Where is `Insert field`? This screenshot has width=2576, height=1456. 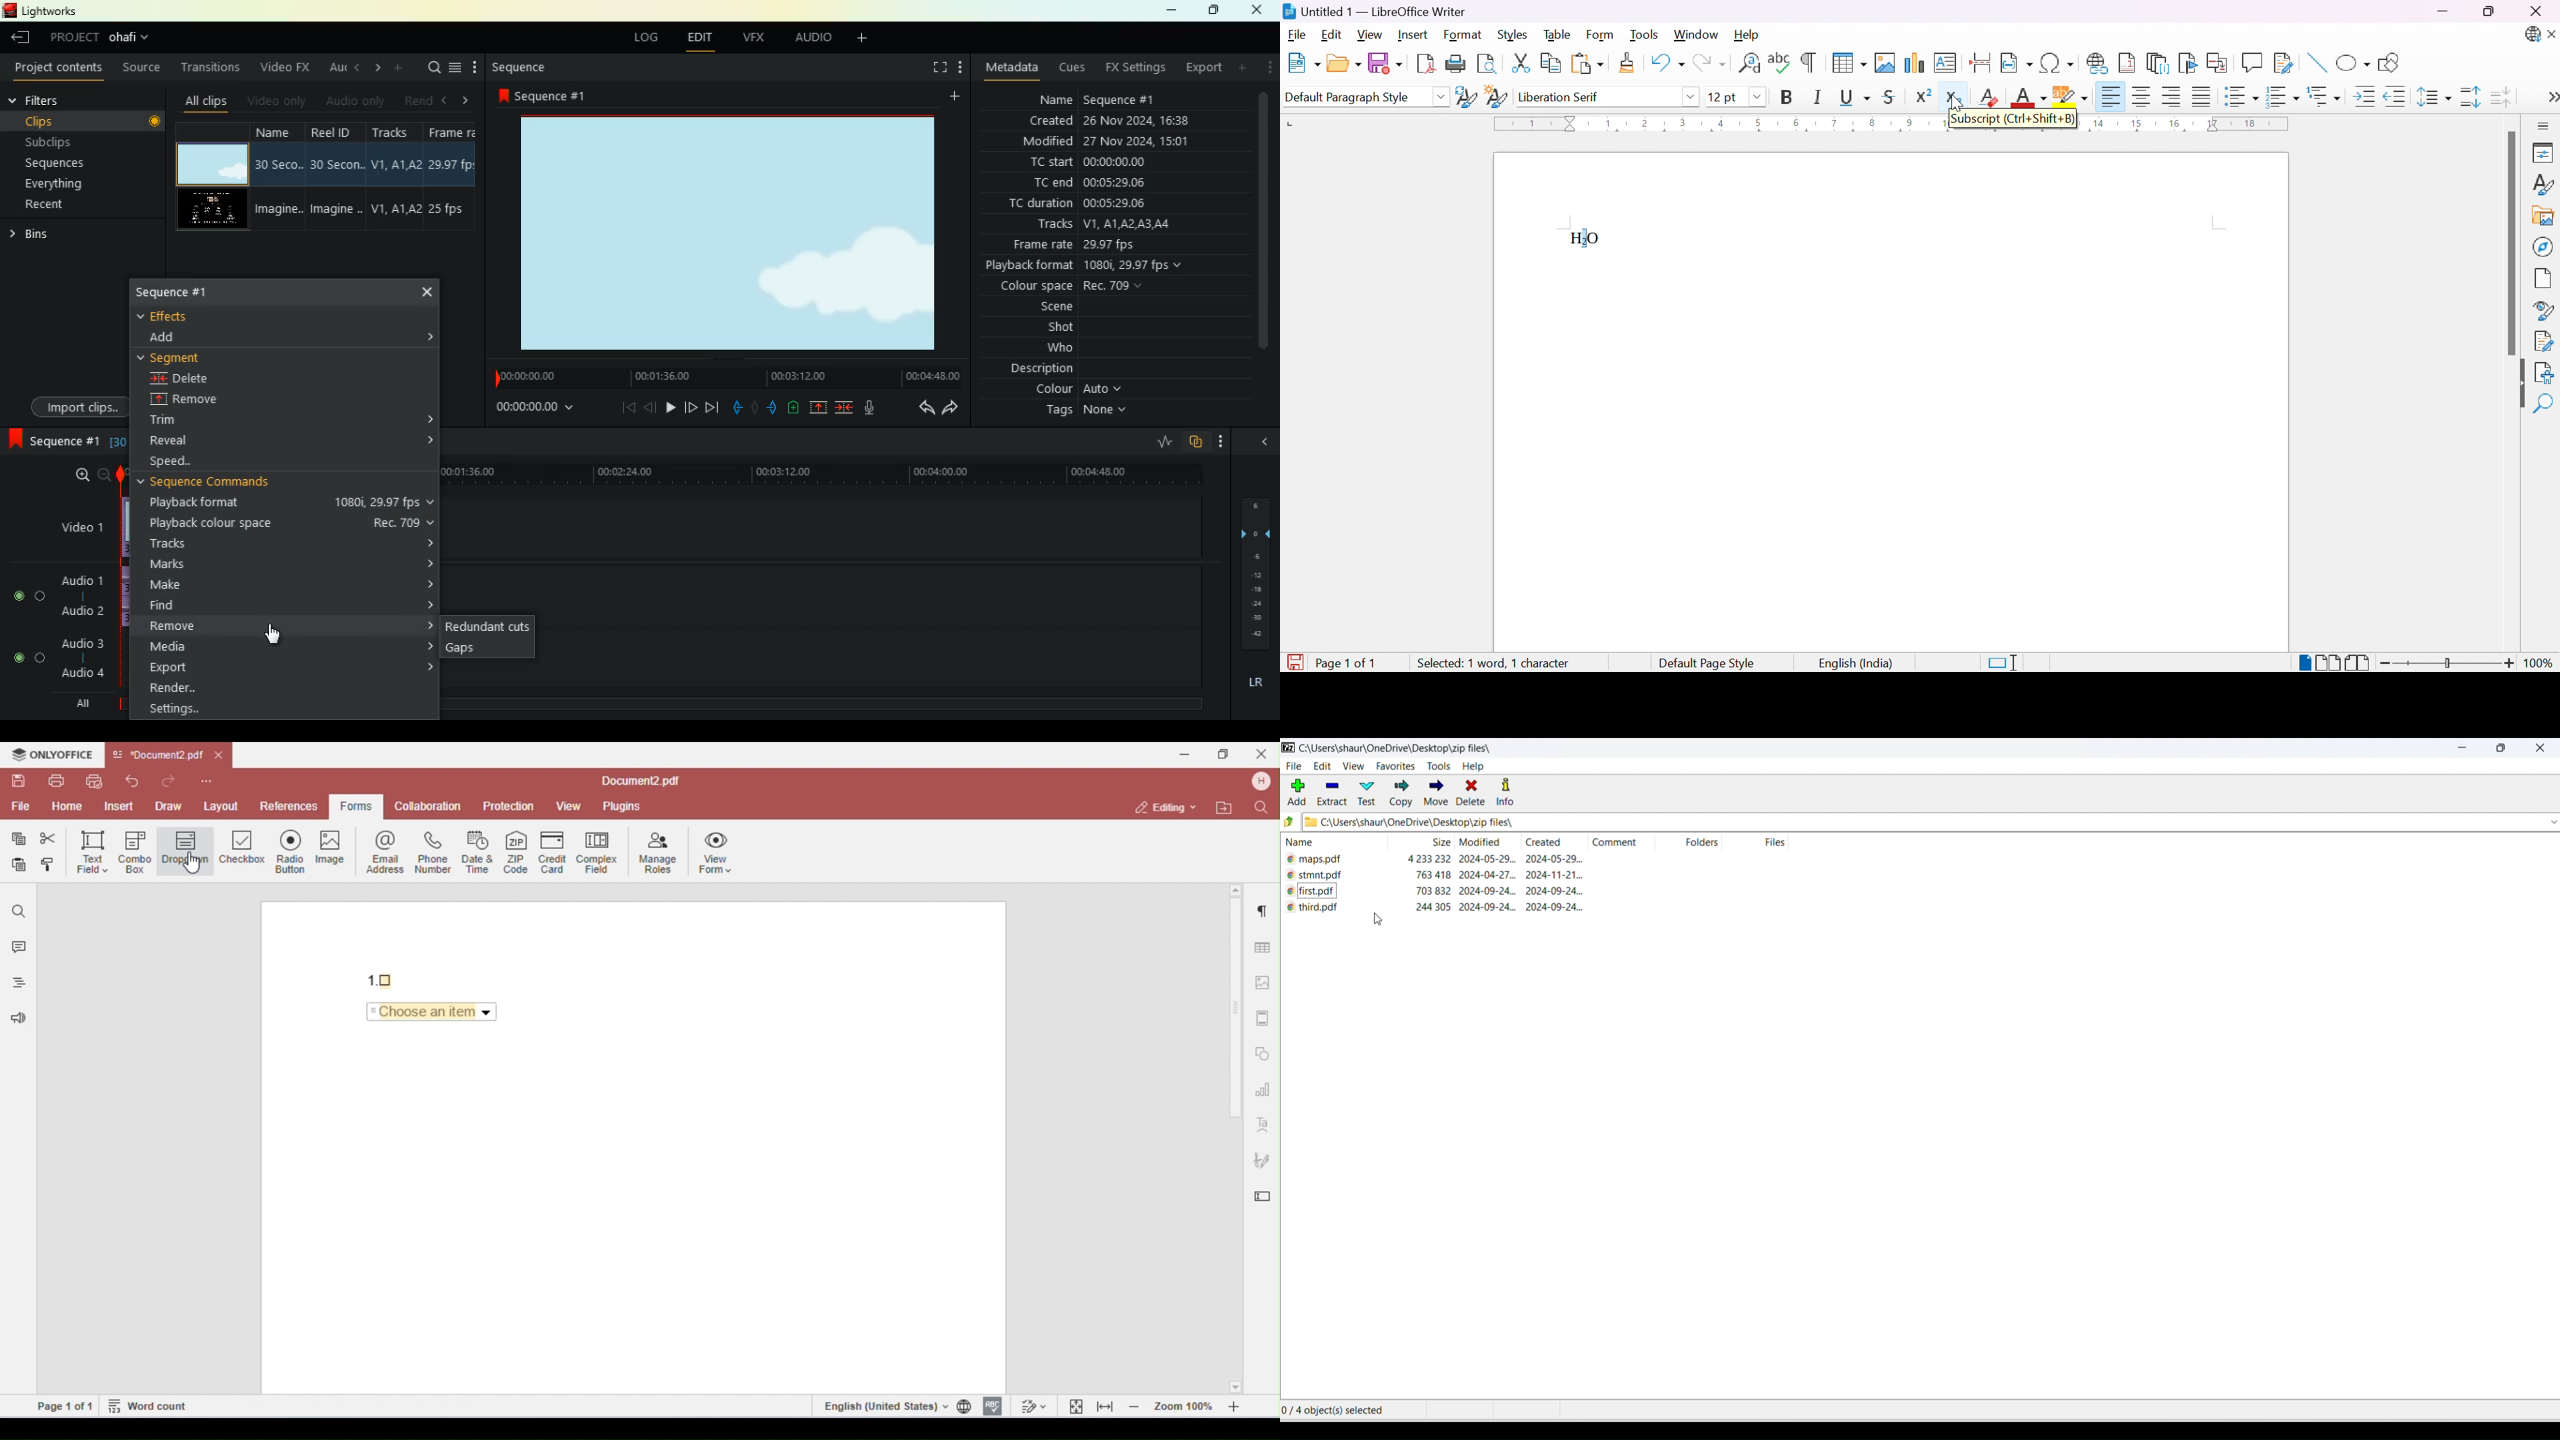 Insert field is located at coordinates (2016, 63).